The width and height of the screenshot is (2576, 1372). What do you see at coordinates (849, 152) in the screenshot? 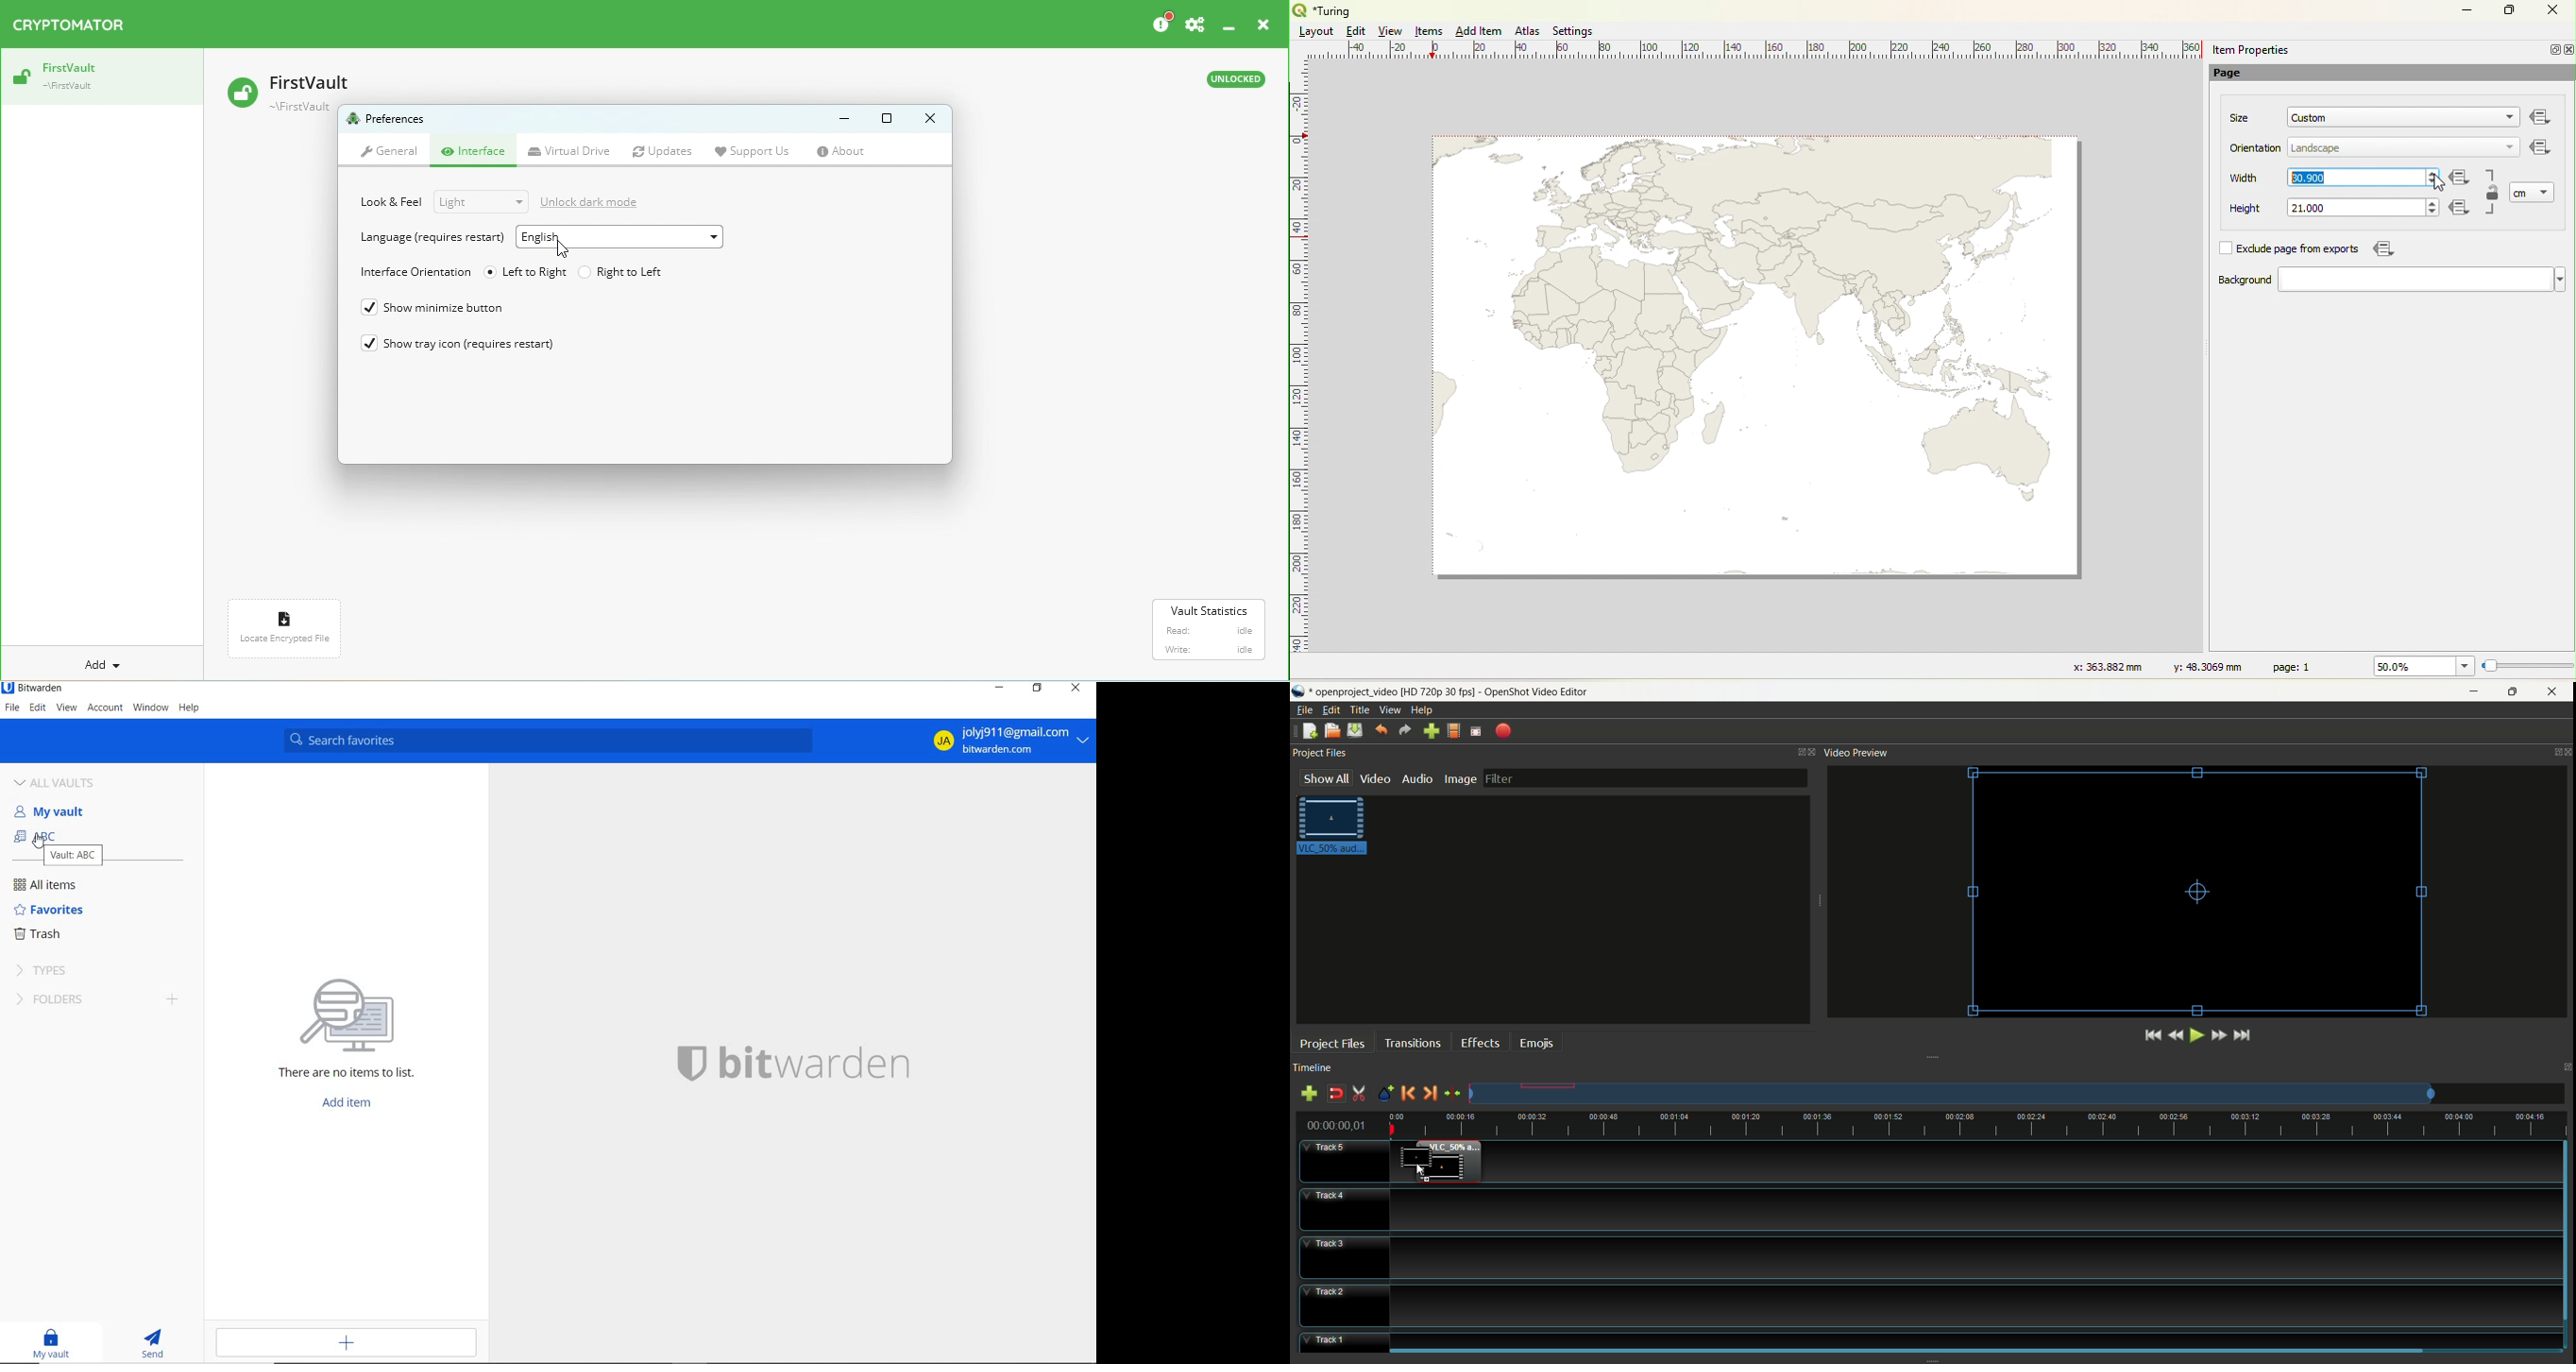
I see `About` at bounding box center [849, 152].